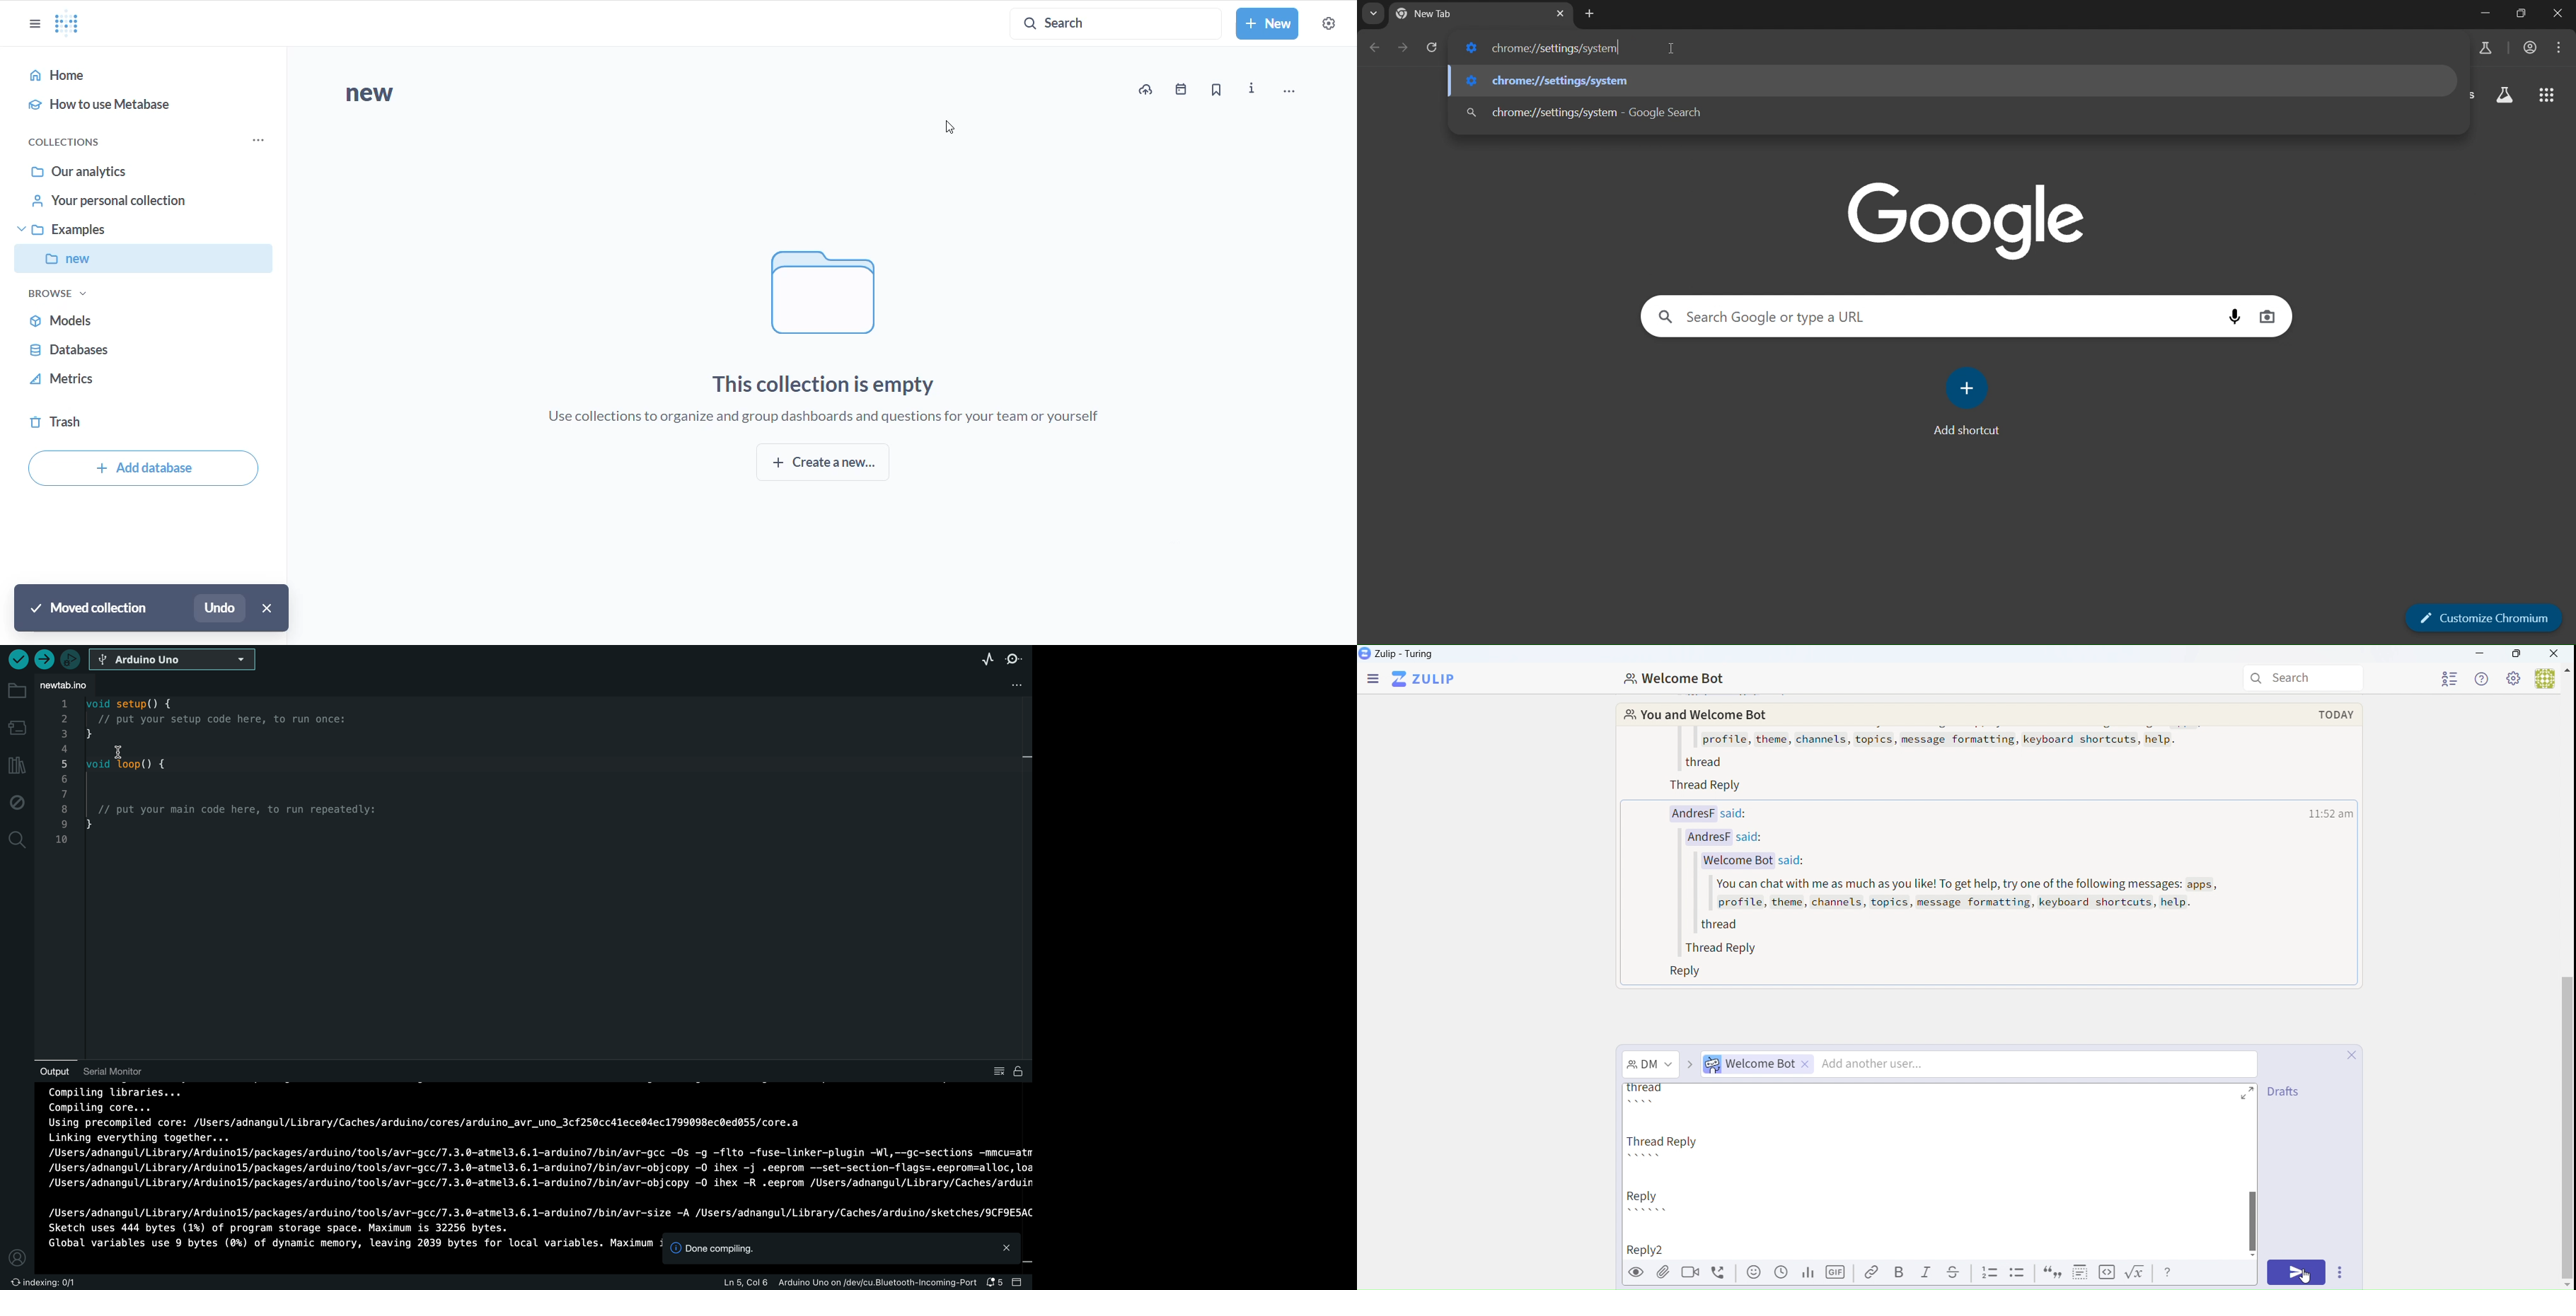  What do you see at coordinates (2557, 14) in the screenshot?
I see `close` at bounding box center [2557, 14].